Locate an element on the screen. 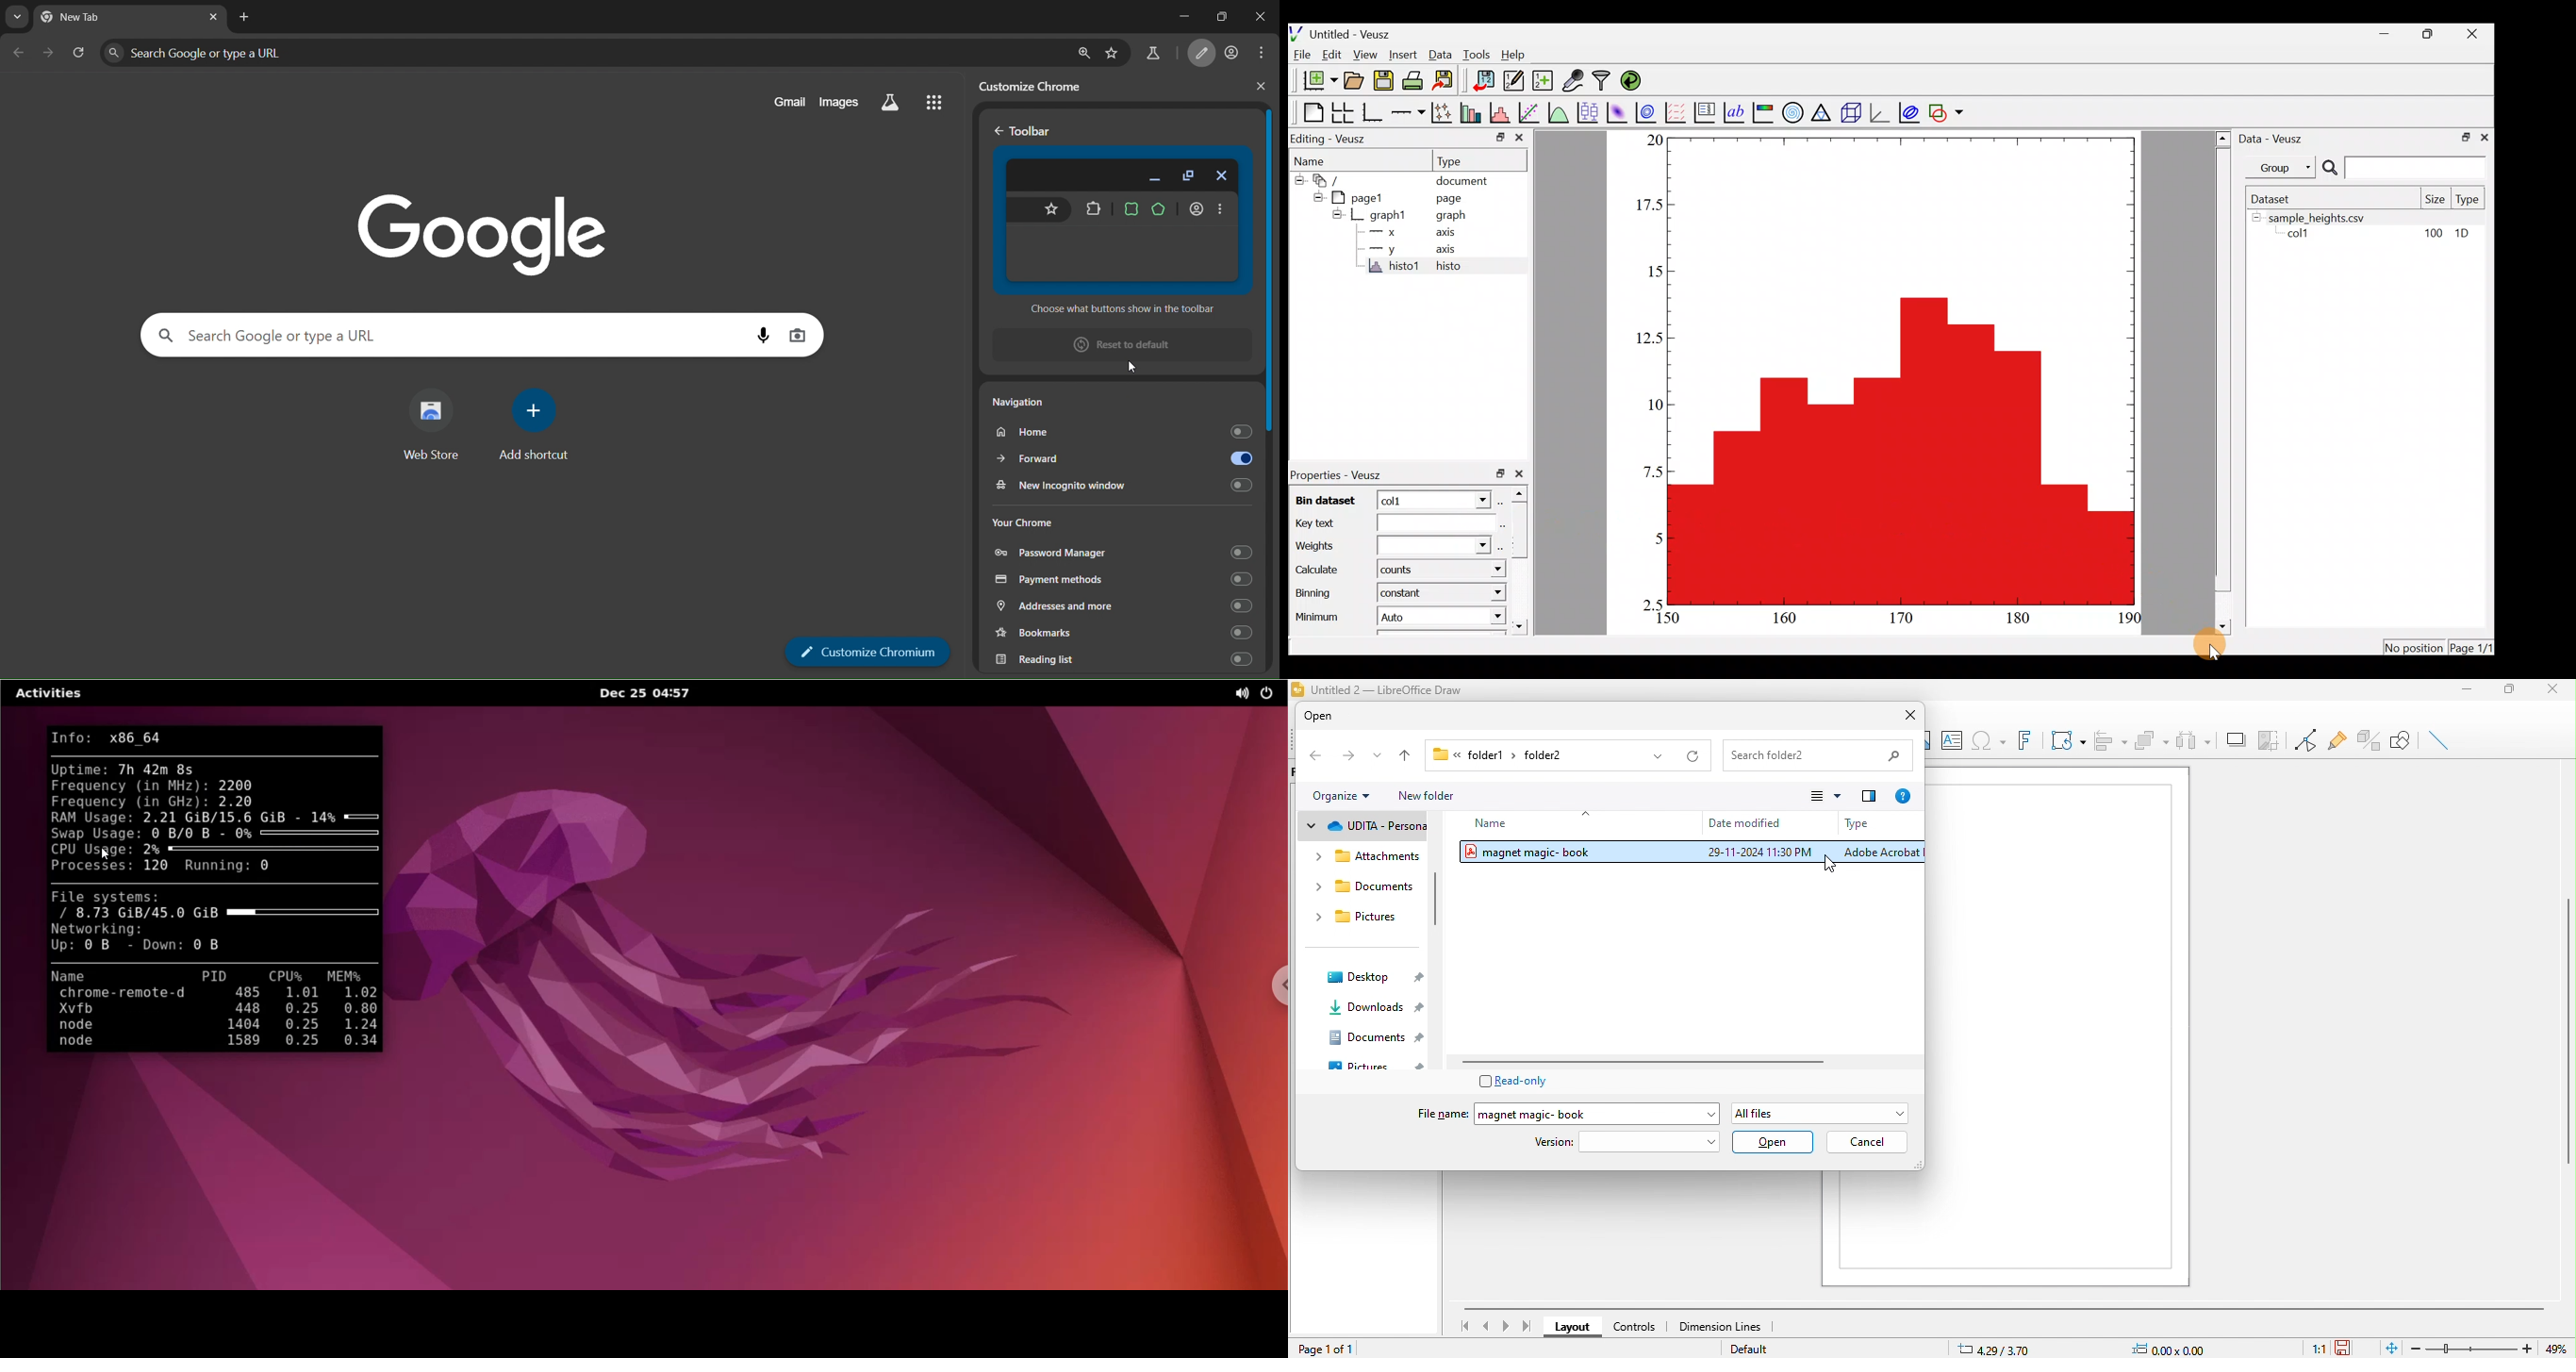  y is located at coordinates (1391, 250).